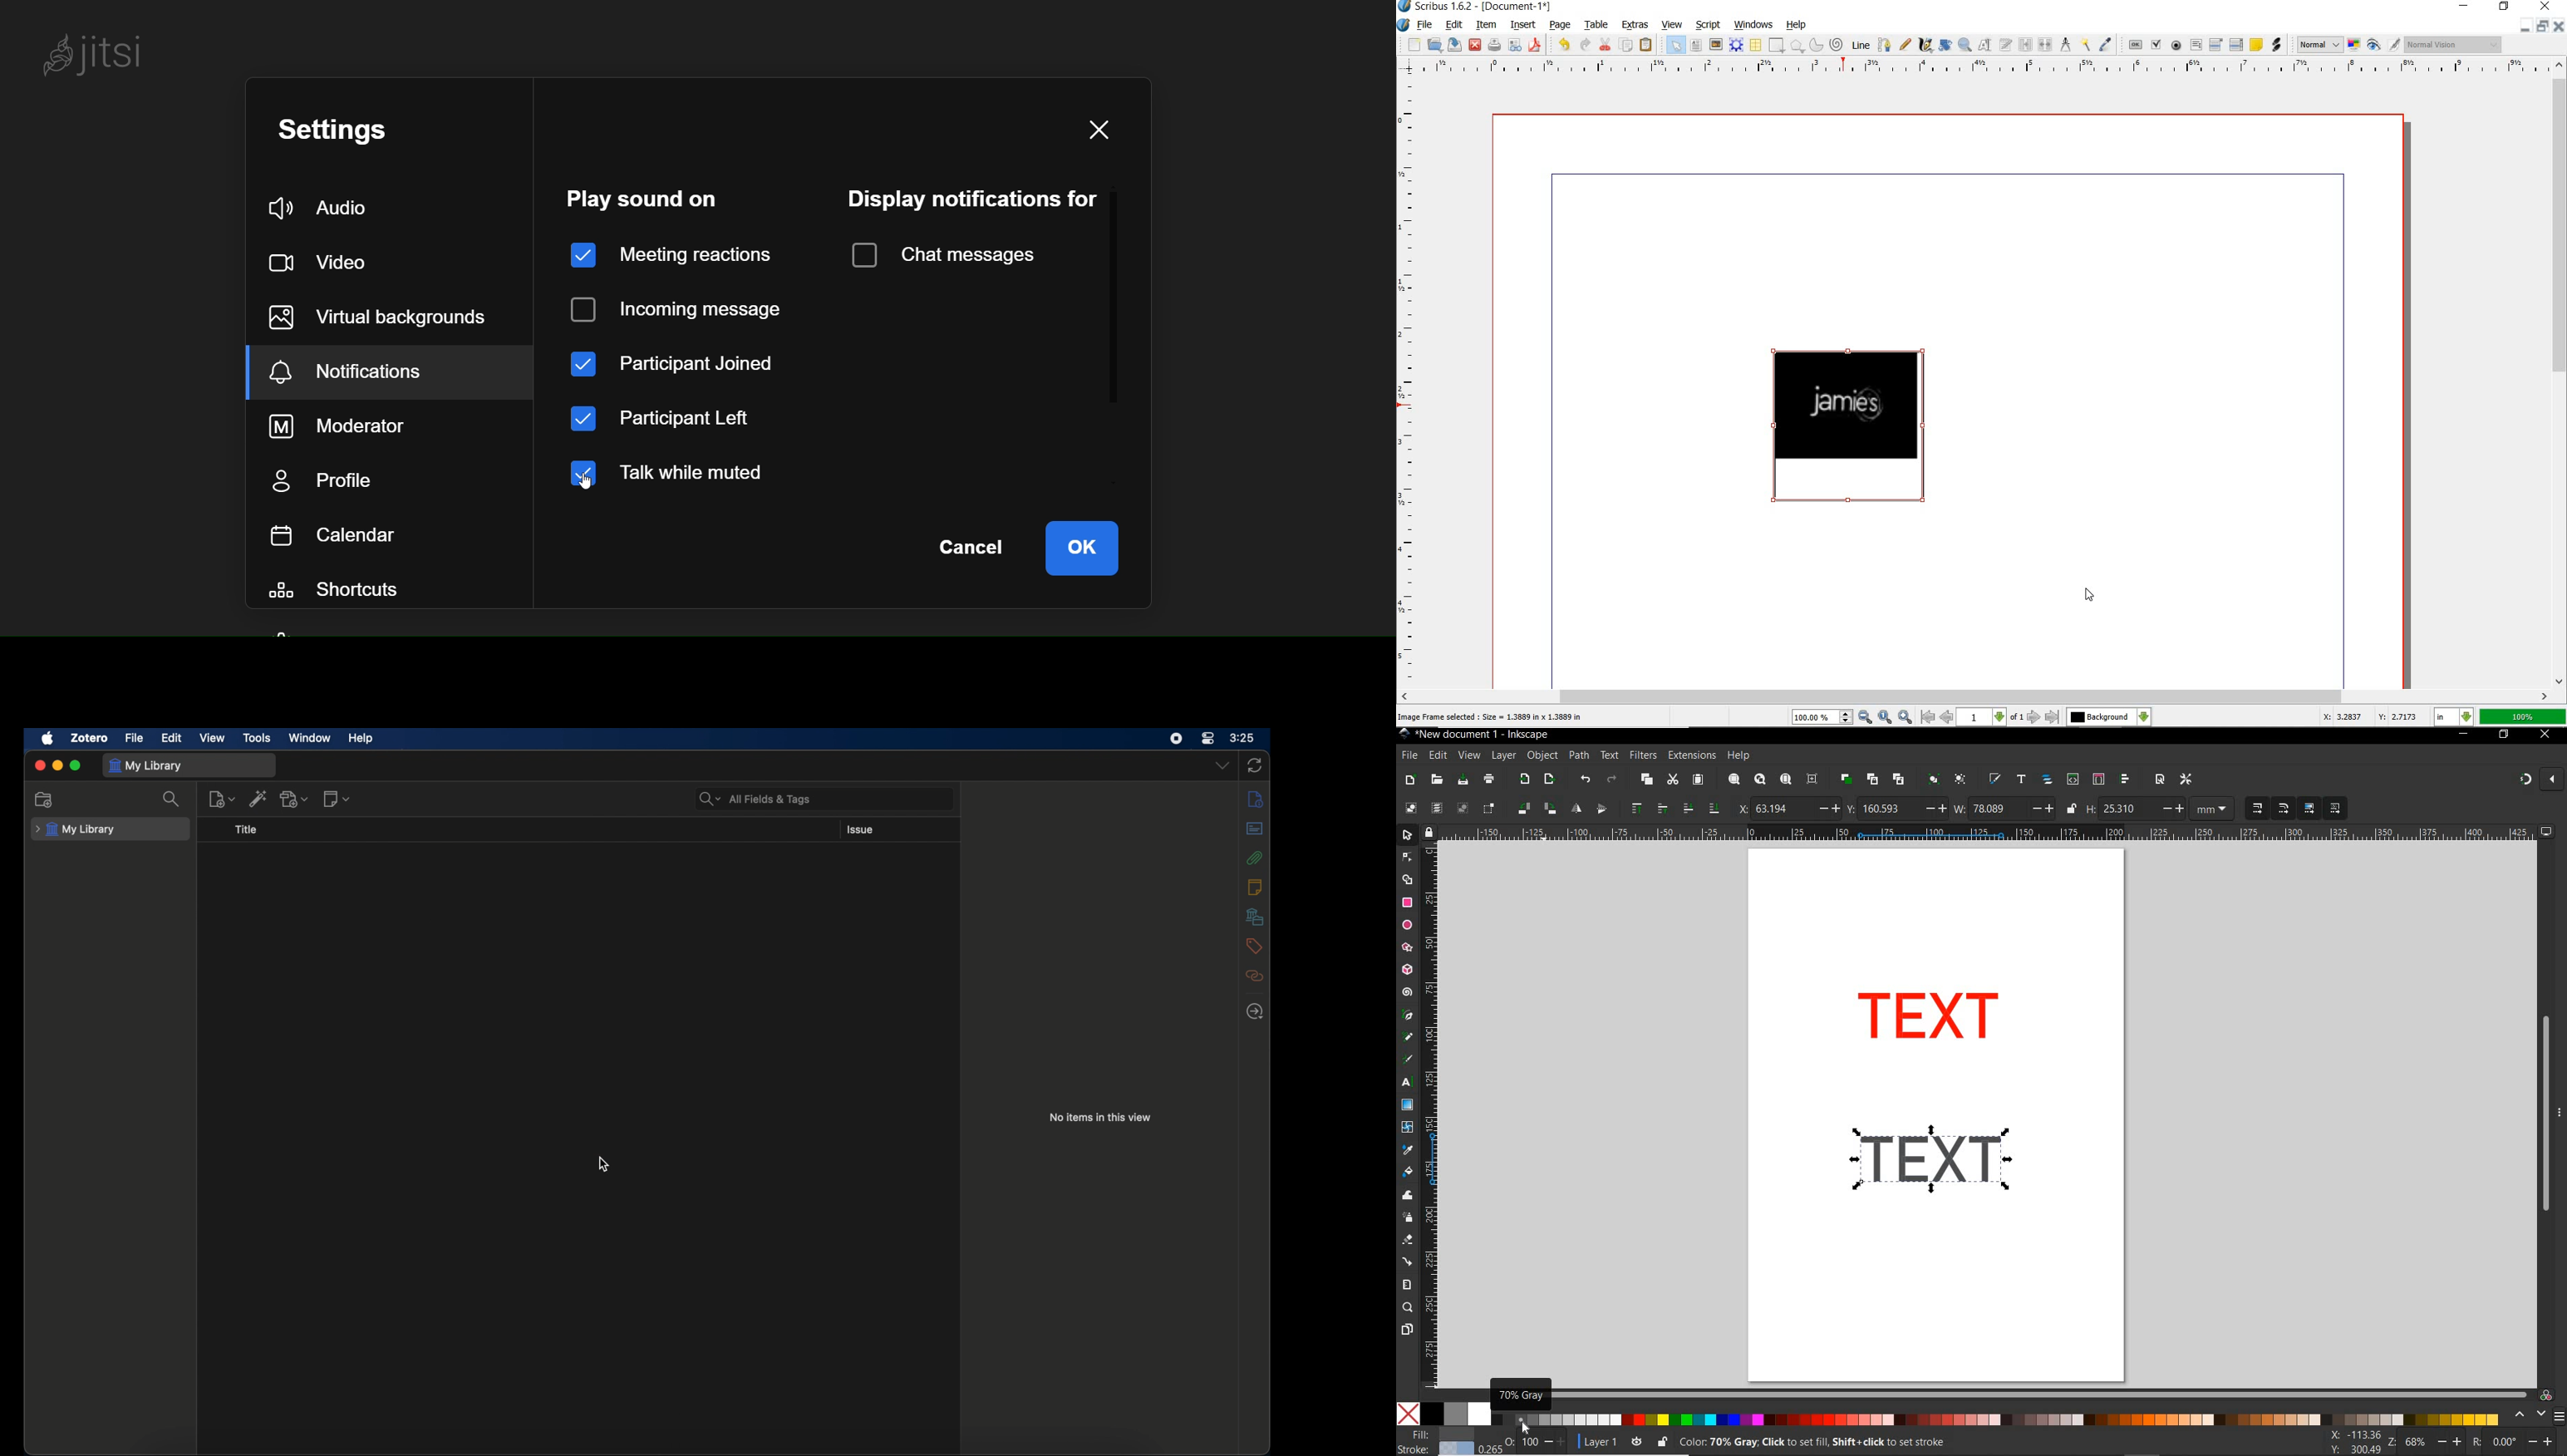  What do you see at coordinates (1432, 1119) in the screenshot?
I see `ruler` at bounding box center [1432, 1119].